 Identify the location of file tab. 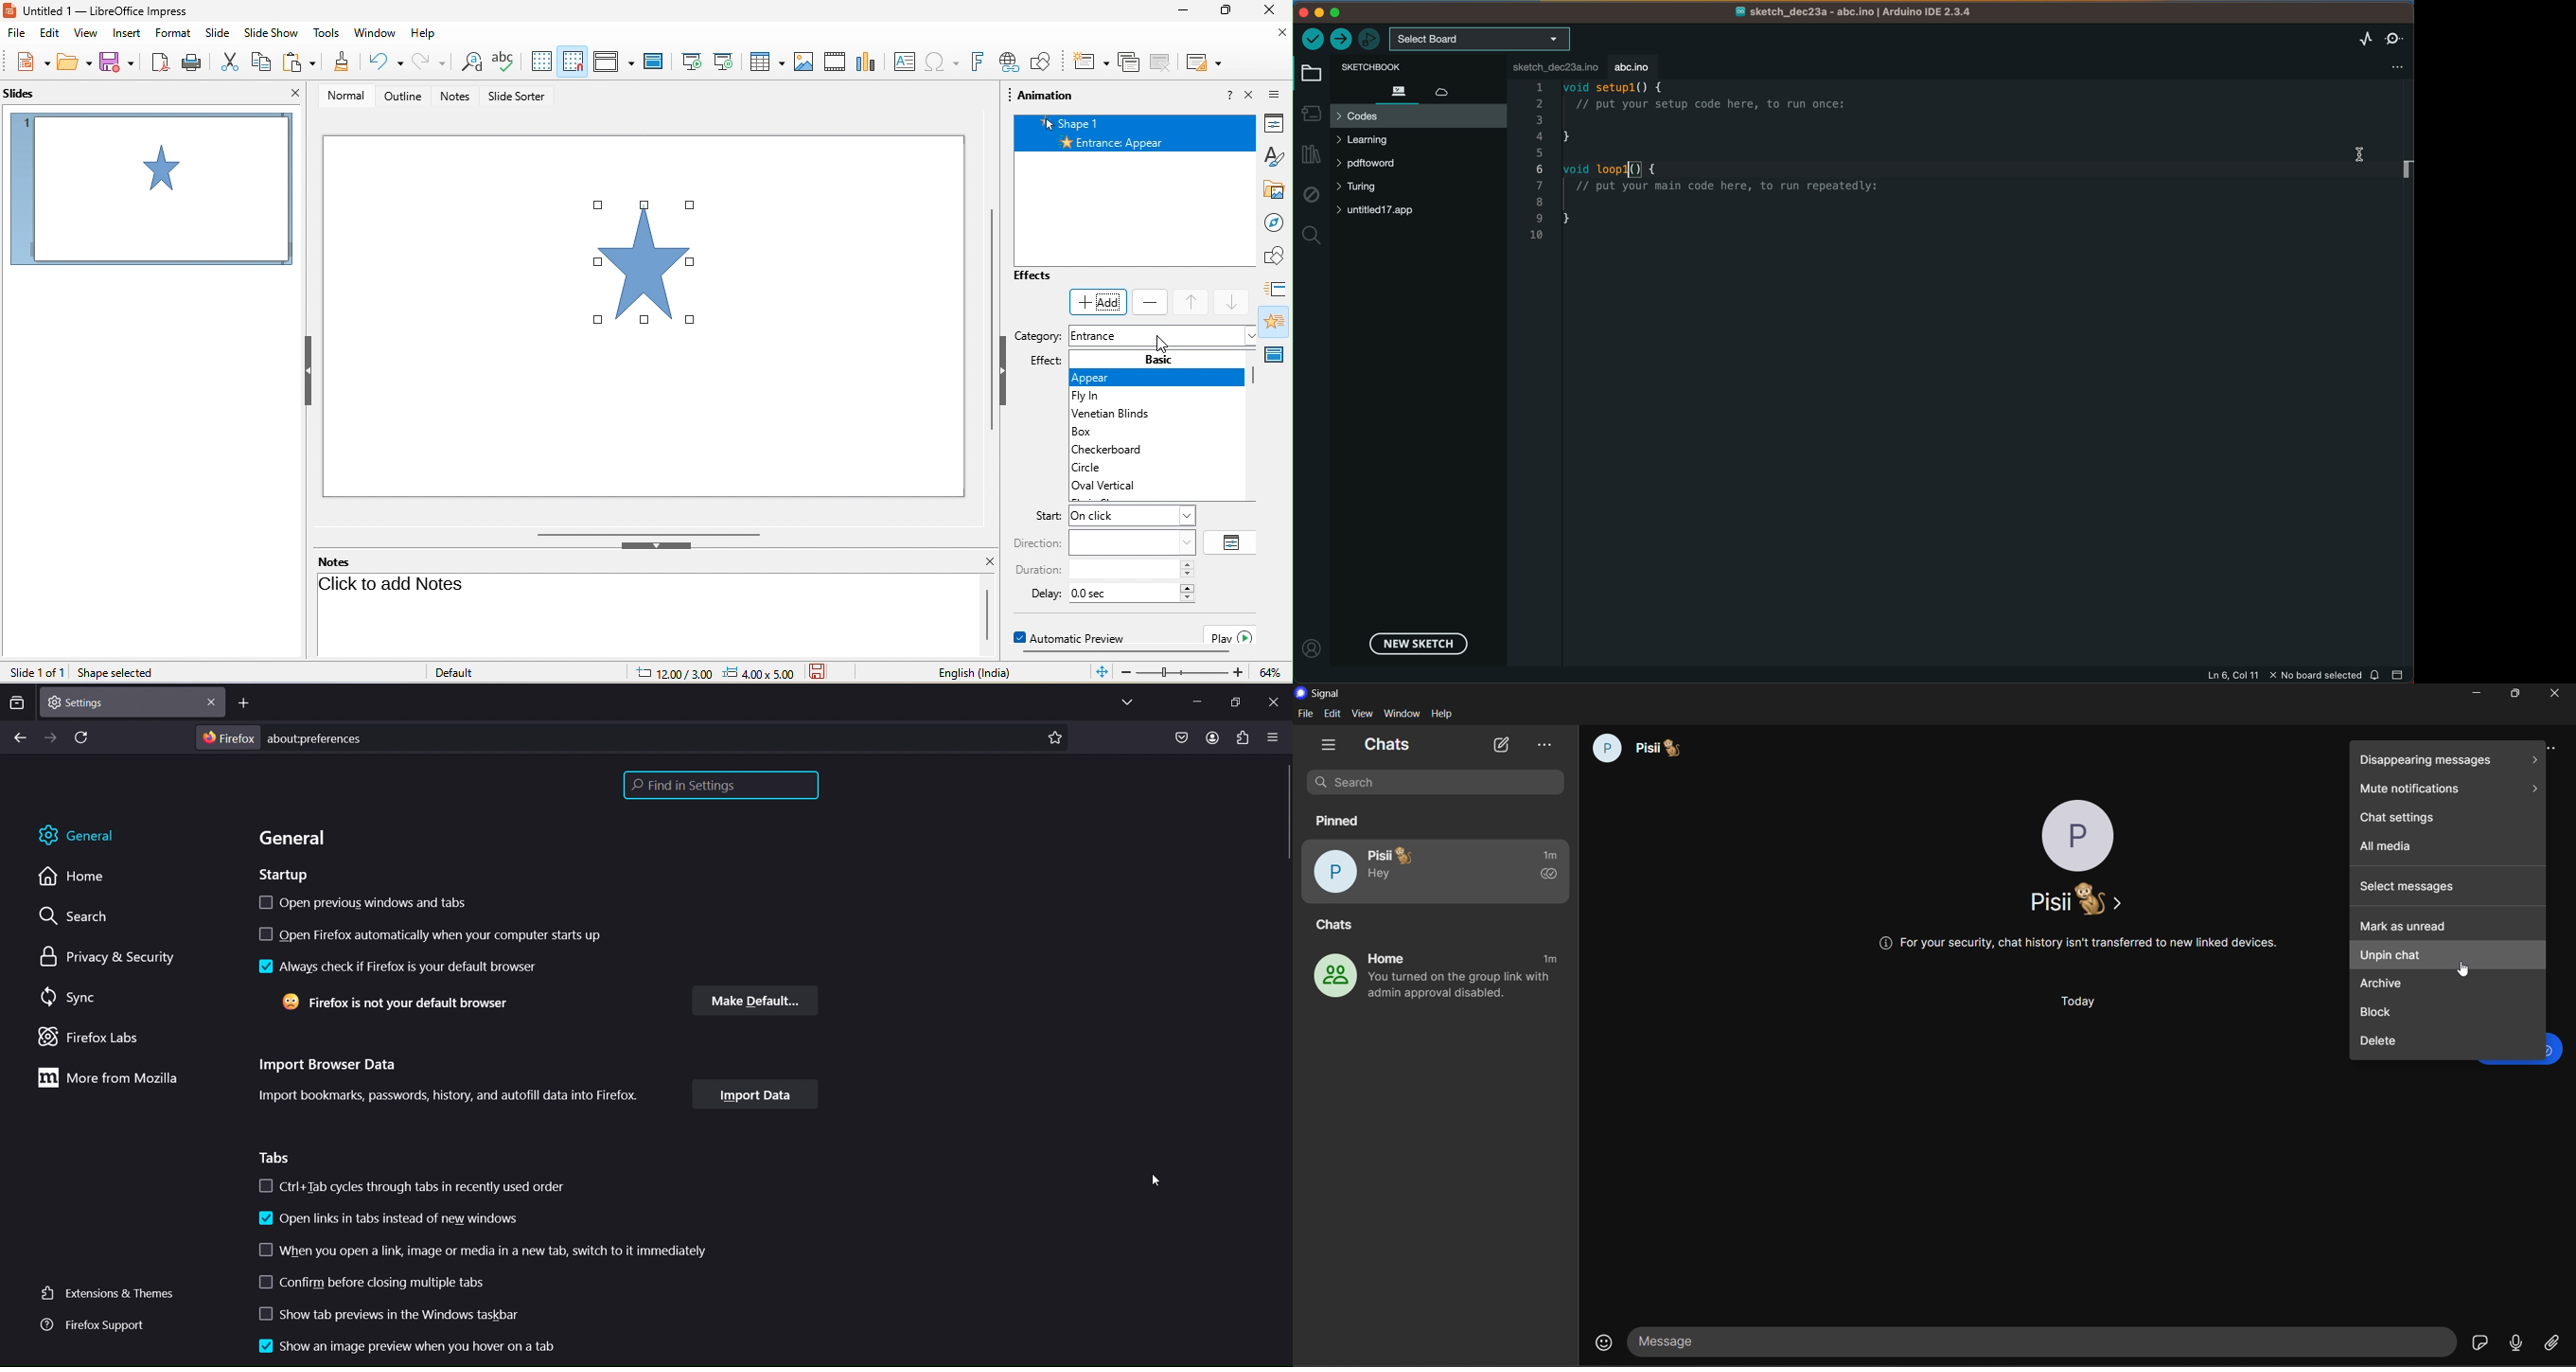
(1549, 64).